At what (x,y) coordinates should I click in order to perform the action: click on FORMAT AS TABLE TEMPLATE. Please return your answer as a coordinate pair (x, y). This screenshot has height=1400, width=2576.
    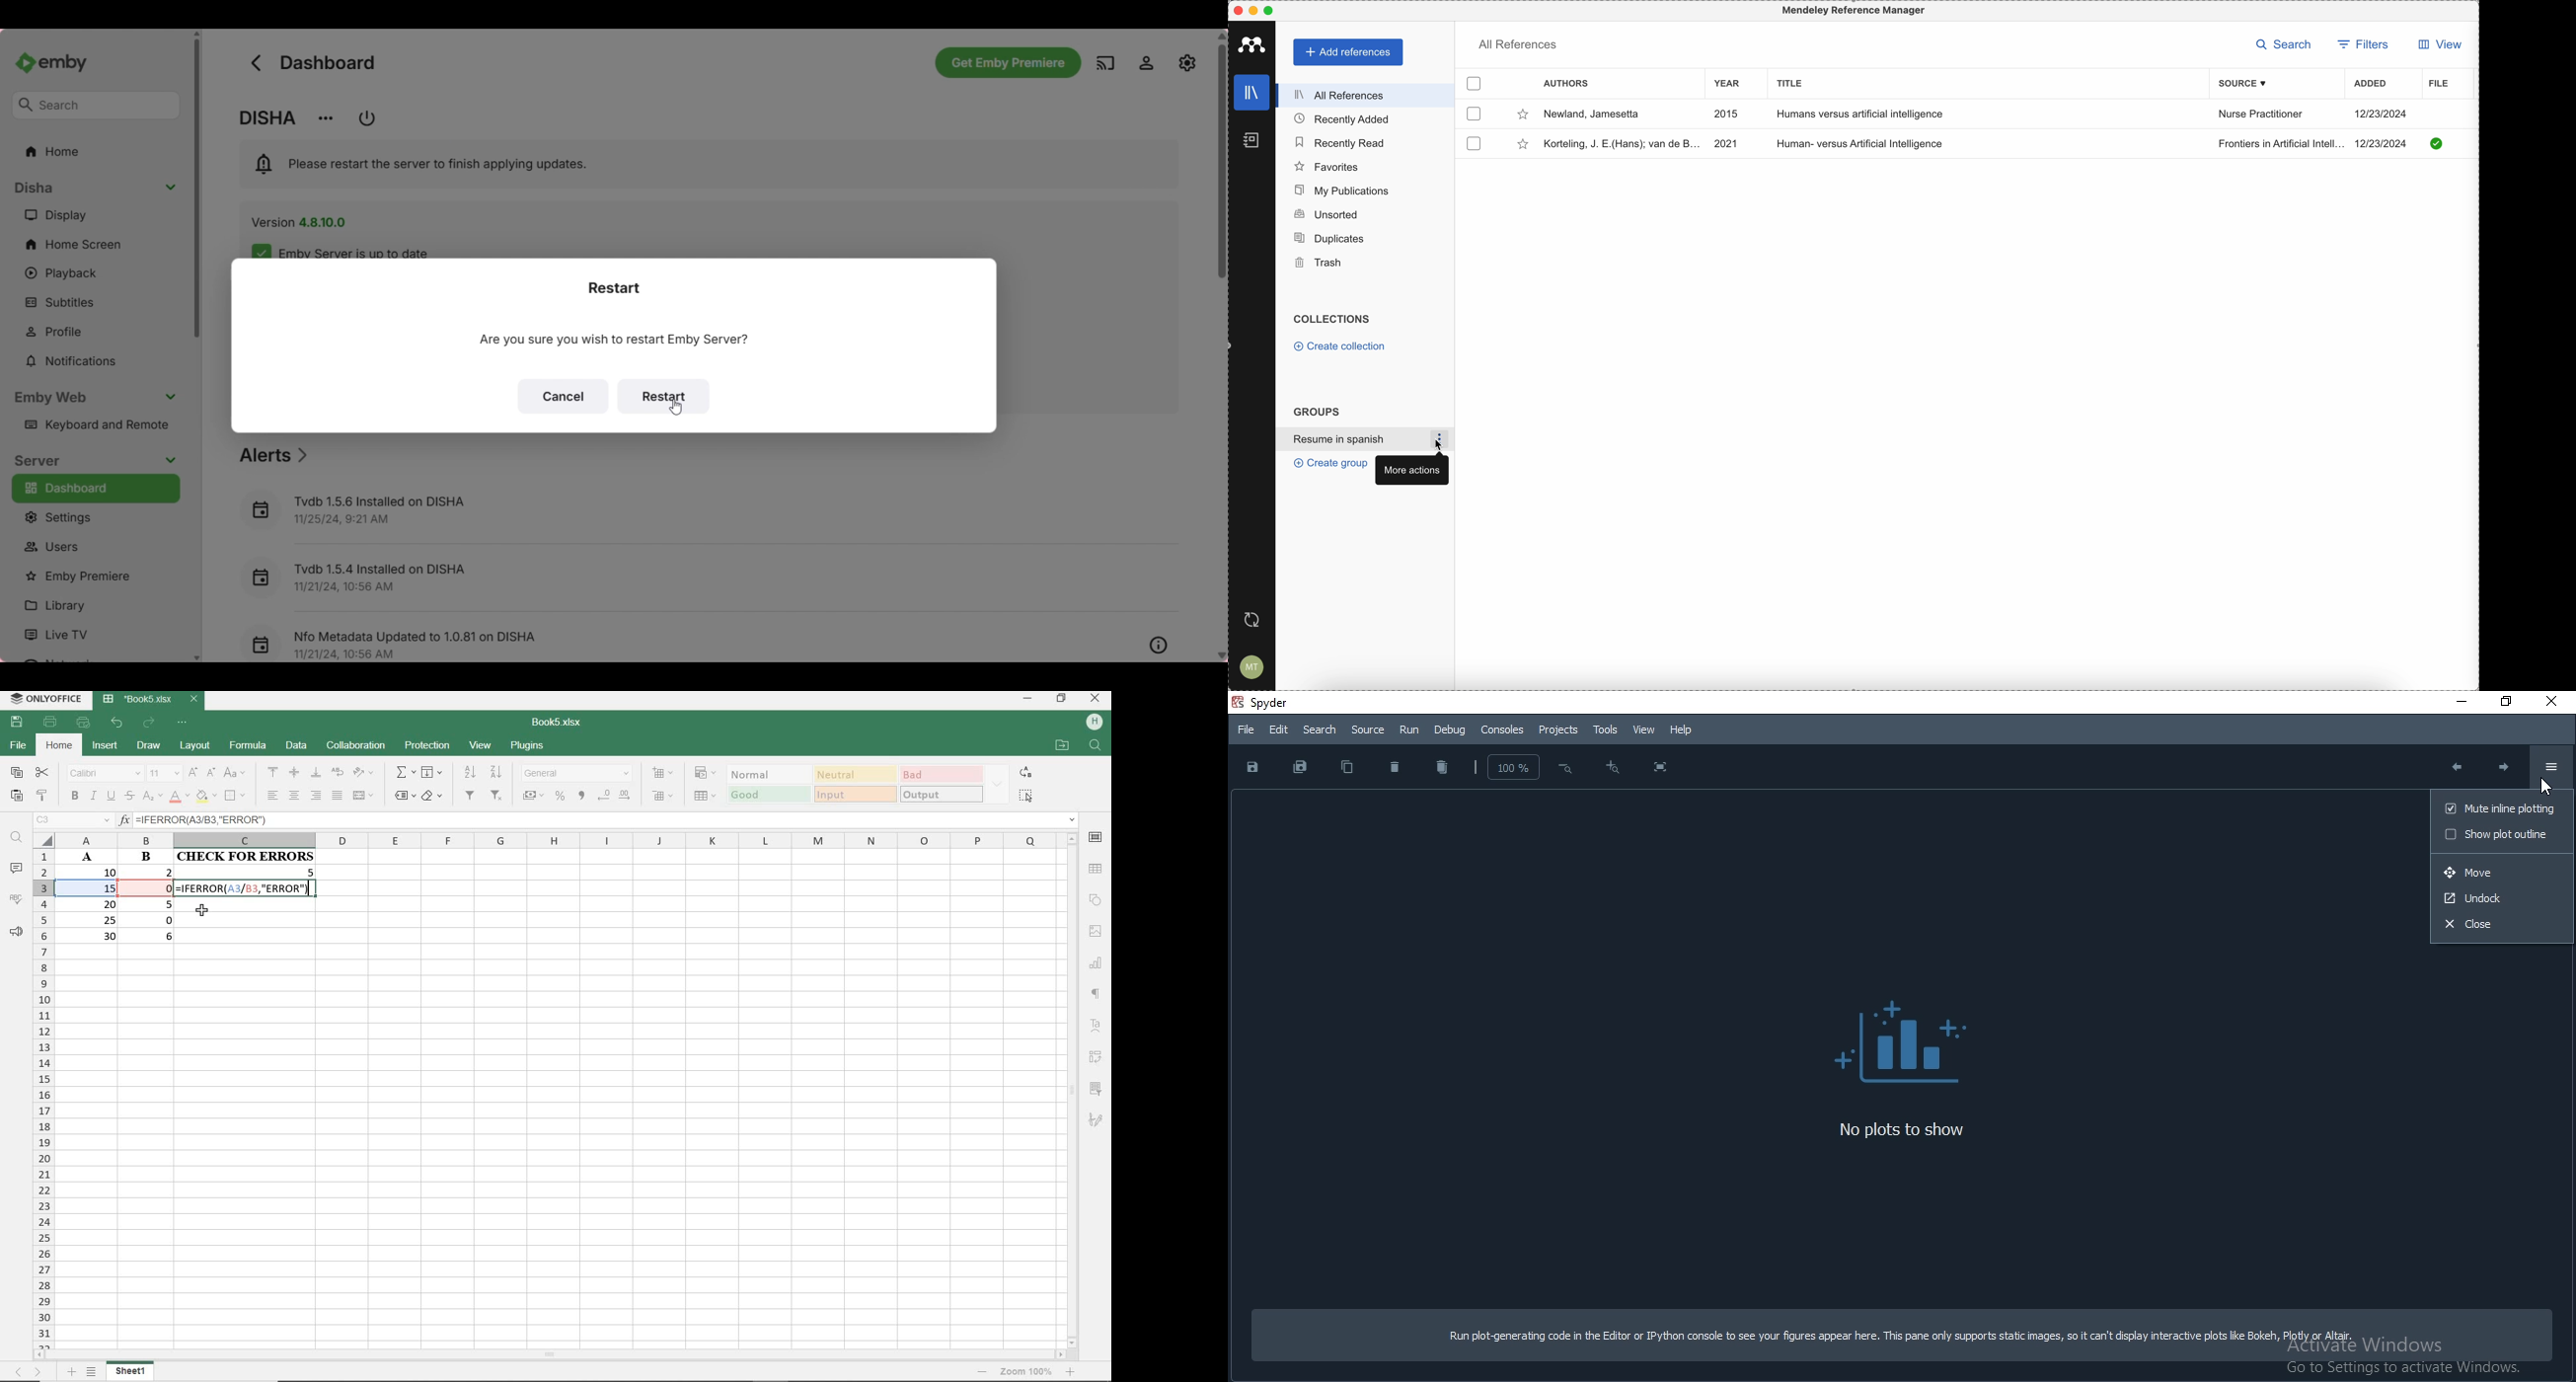
    Looking at the image, I should click on (705, 796).